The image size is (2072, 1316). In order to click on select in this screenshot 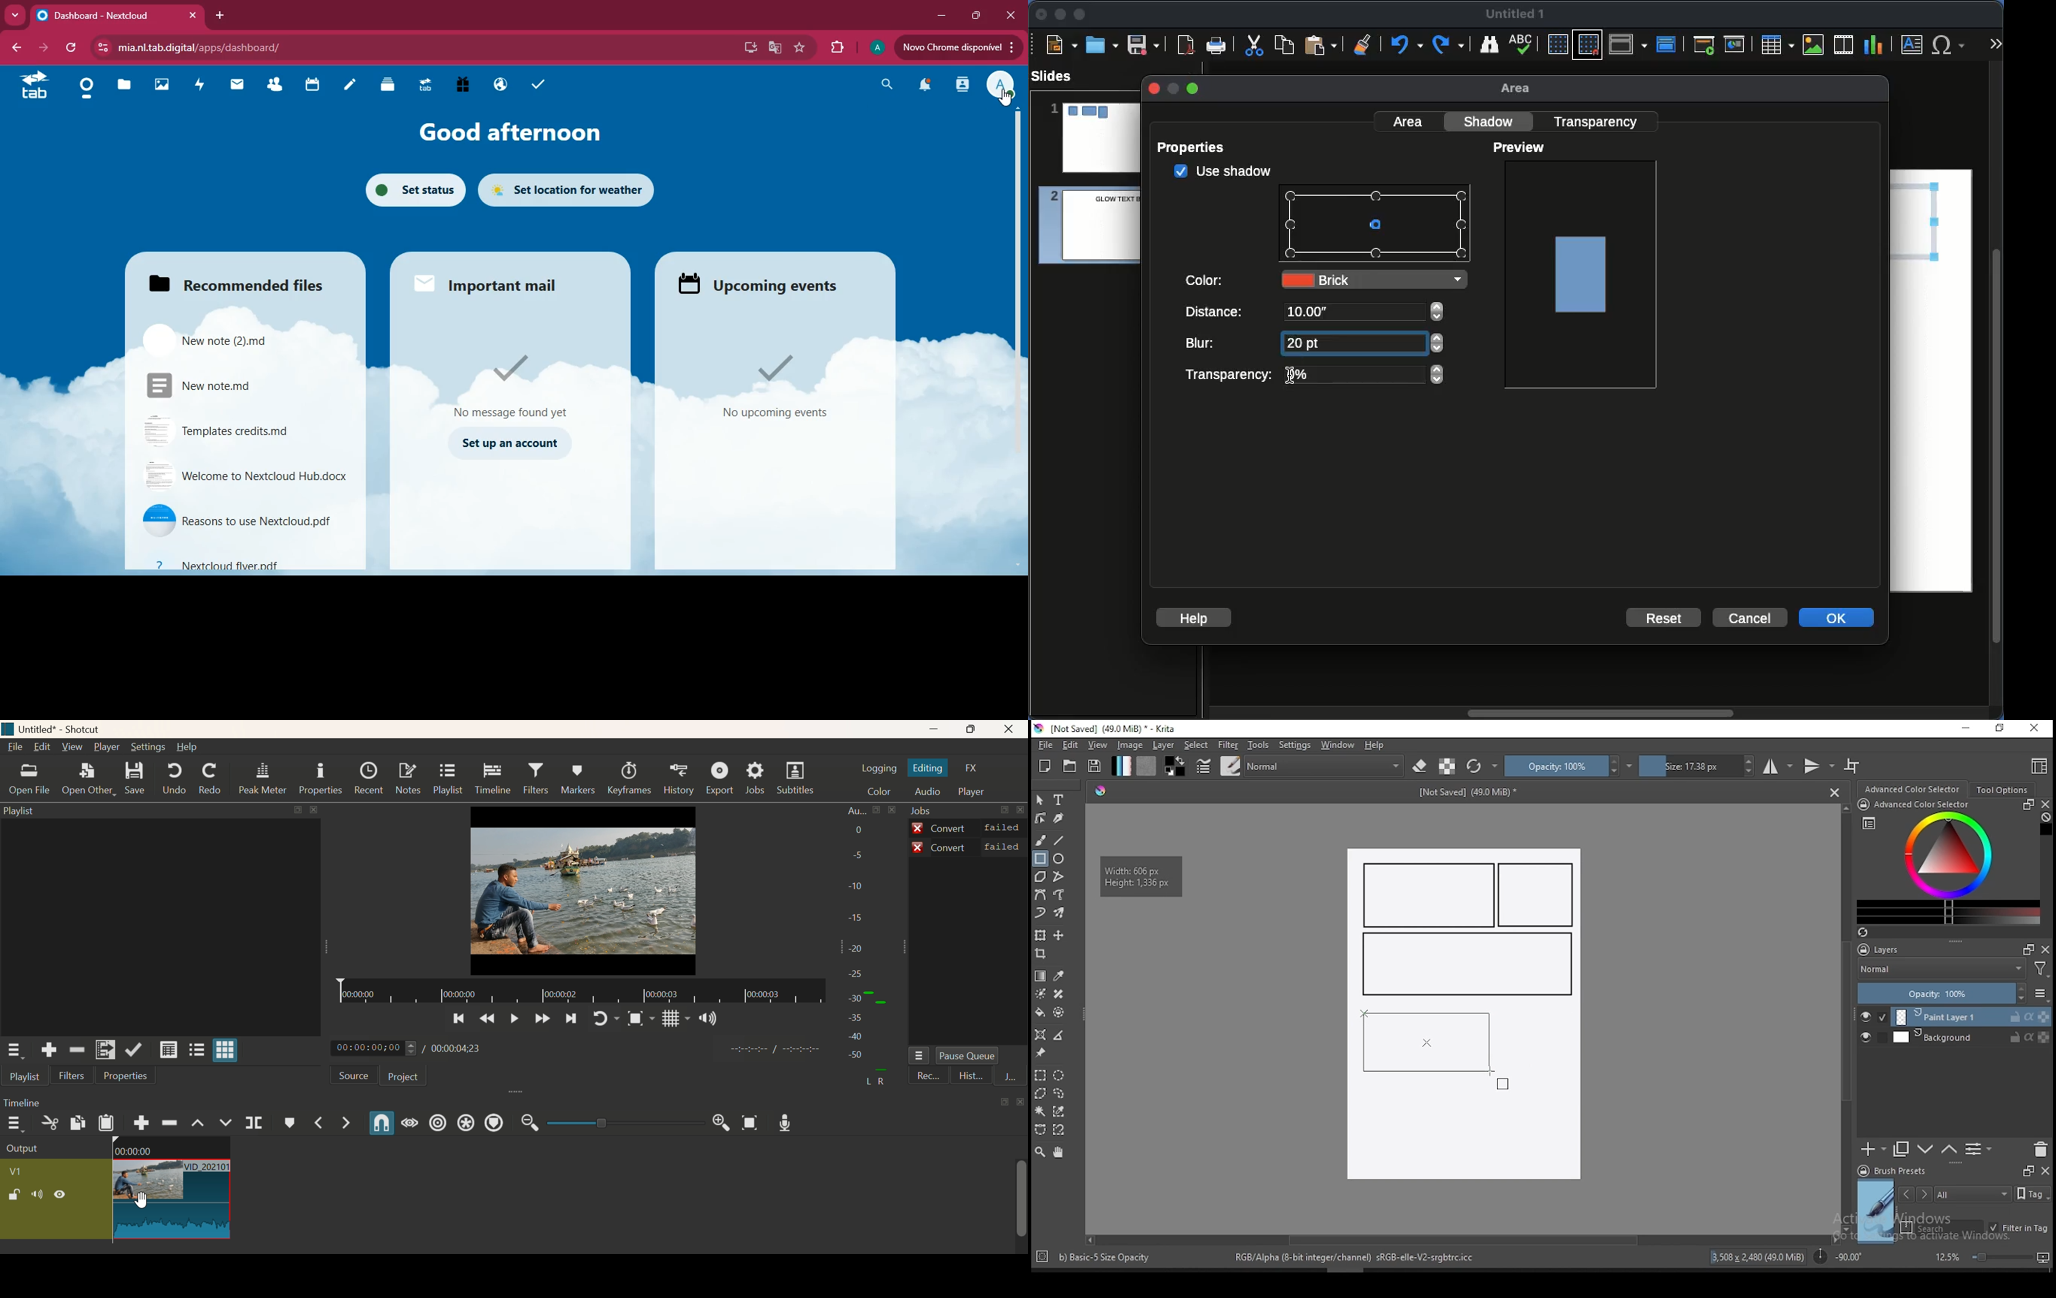, I will do `click(1197, 745)`.